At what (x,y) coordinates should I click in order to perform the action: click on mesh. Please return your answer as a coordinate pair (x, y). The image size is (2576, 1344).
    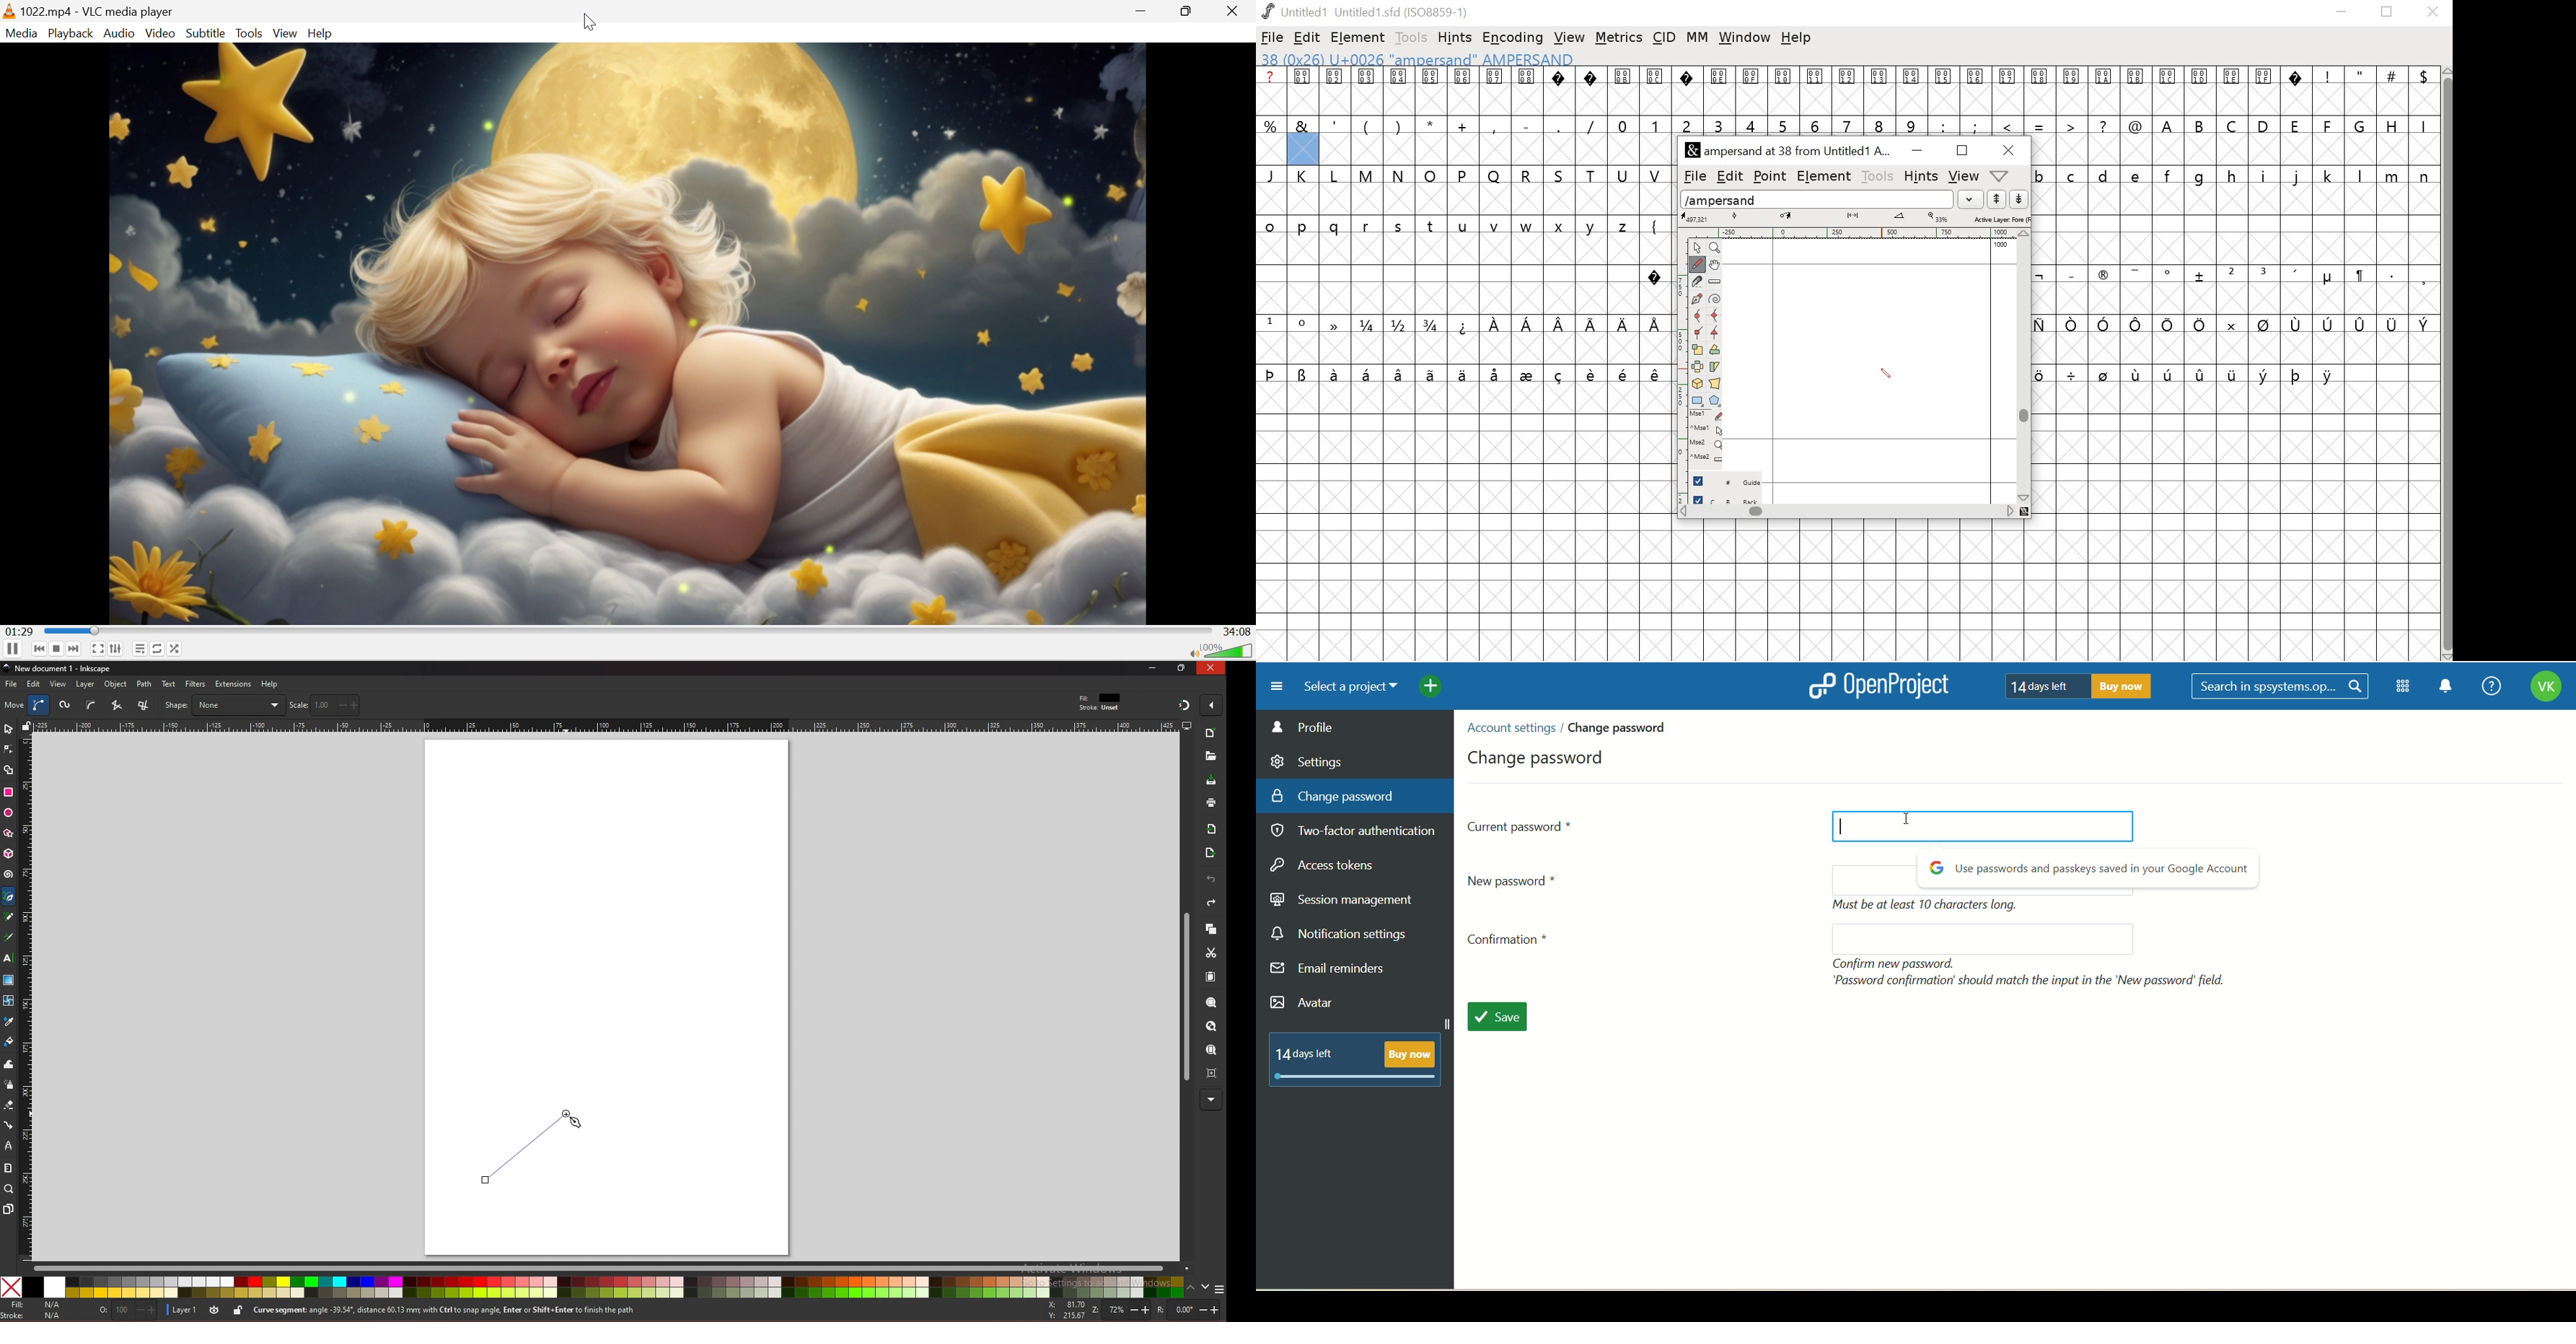
    Looking at the image, I should click on (8, 1000).